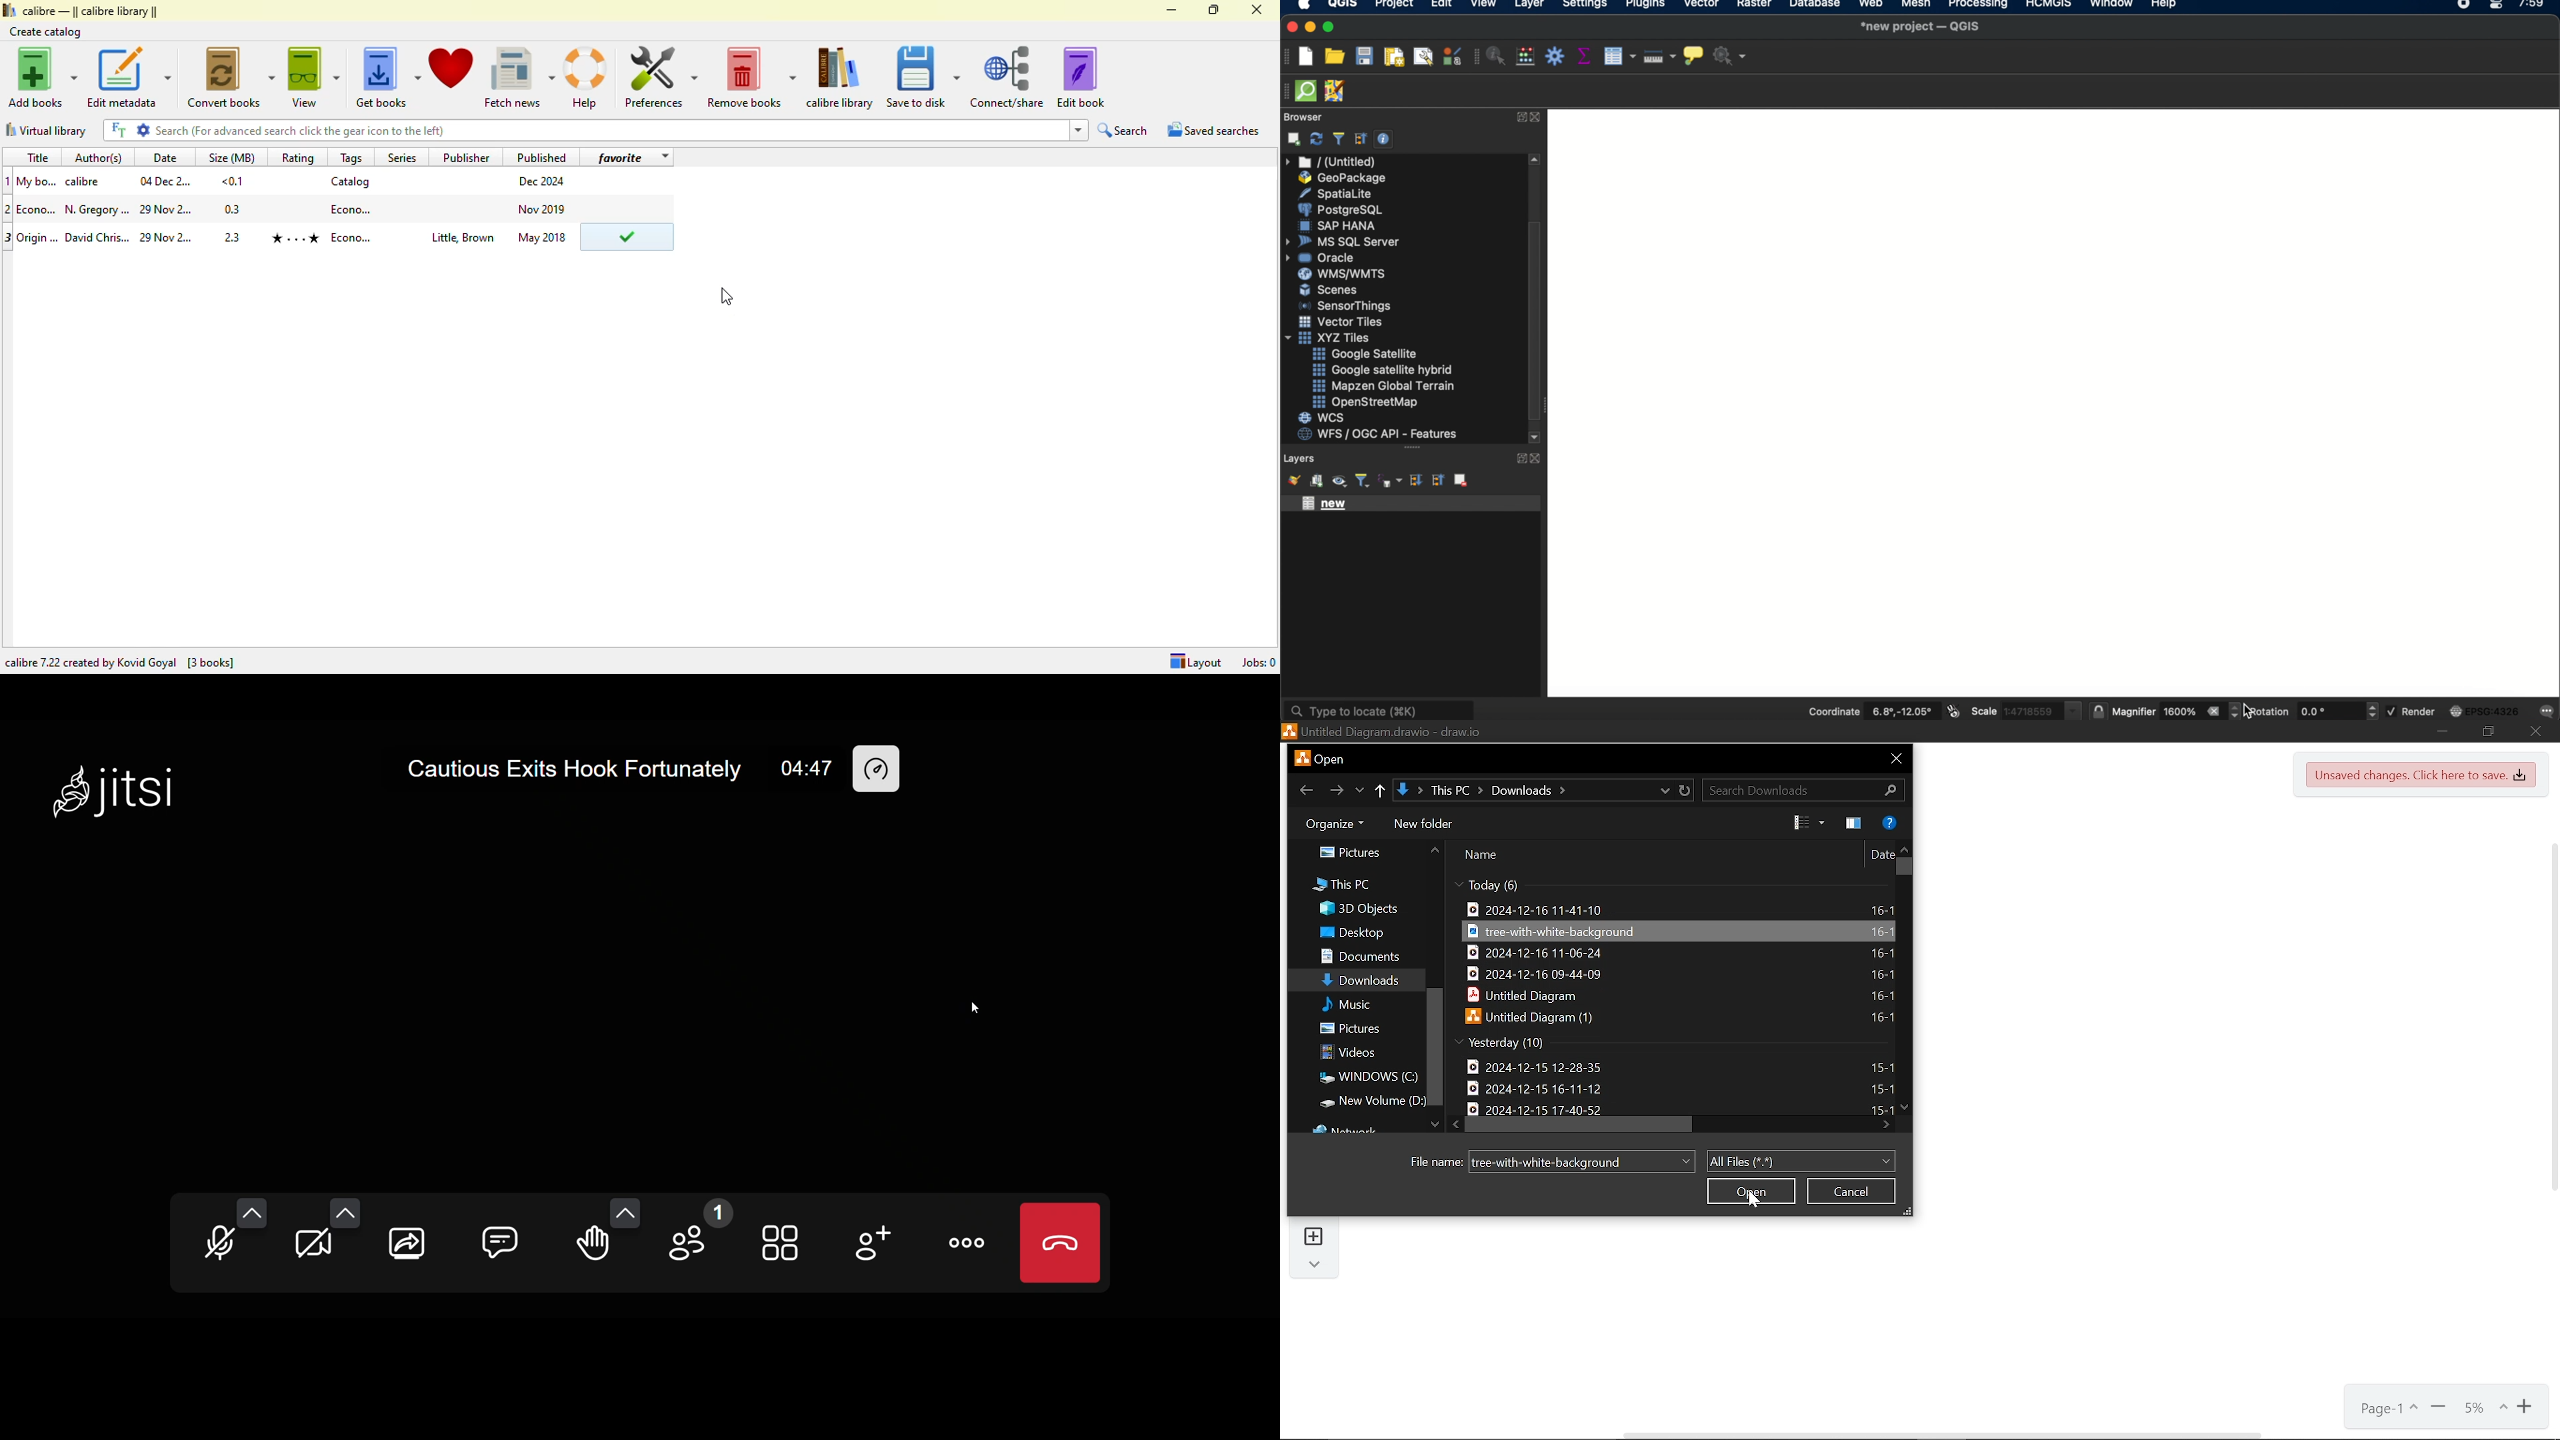 The image size is (2576, 1456). What do you see at coordinates (1685, 793) in the screenshot?
I see `Refresh` at bounding box center [1685, 793].